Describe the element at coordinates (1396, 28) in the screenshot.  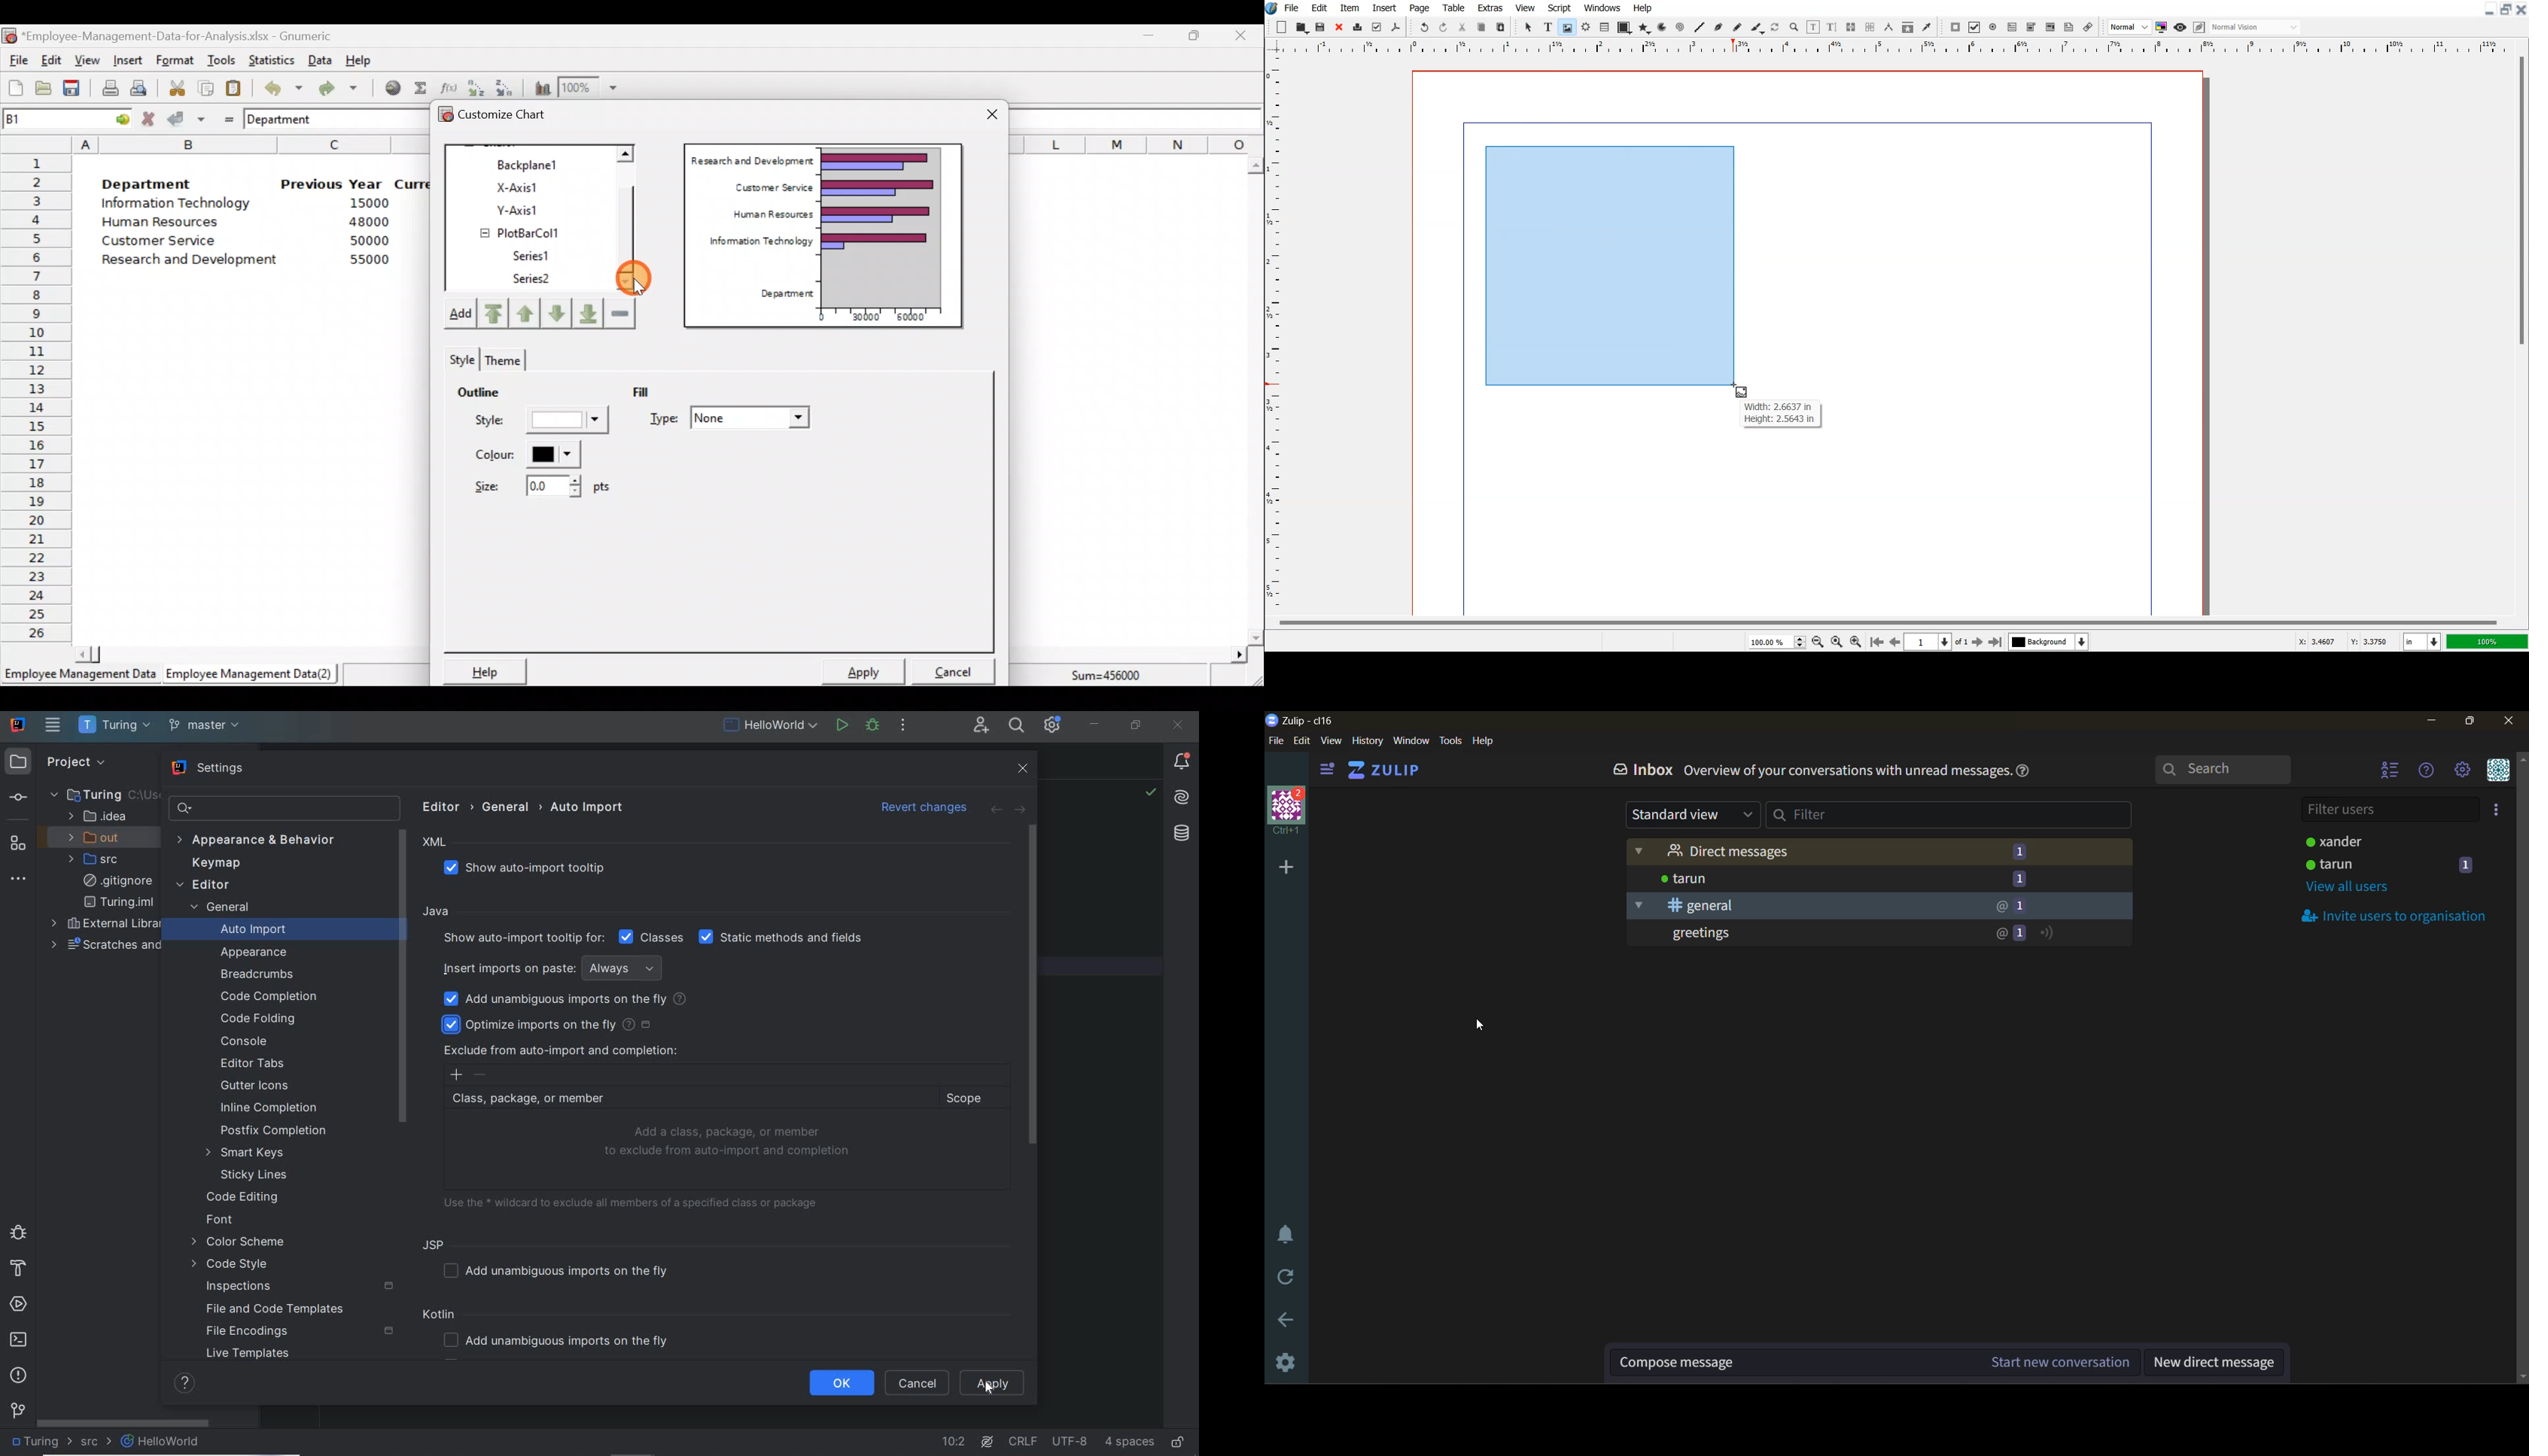
I see `Save As PDF` at that location.